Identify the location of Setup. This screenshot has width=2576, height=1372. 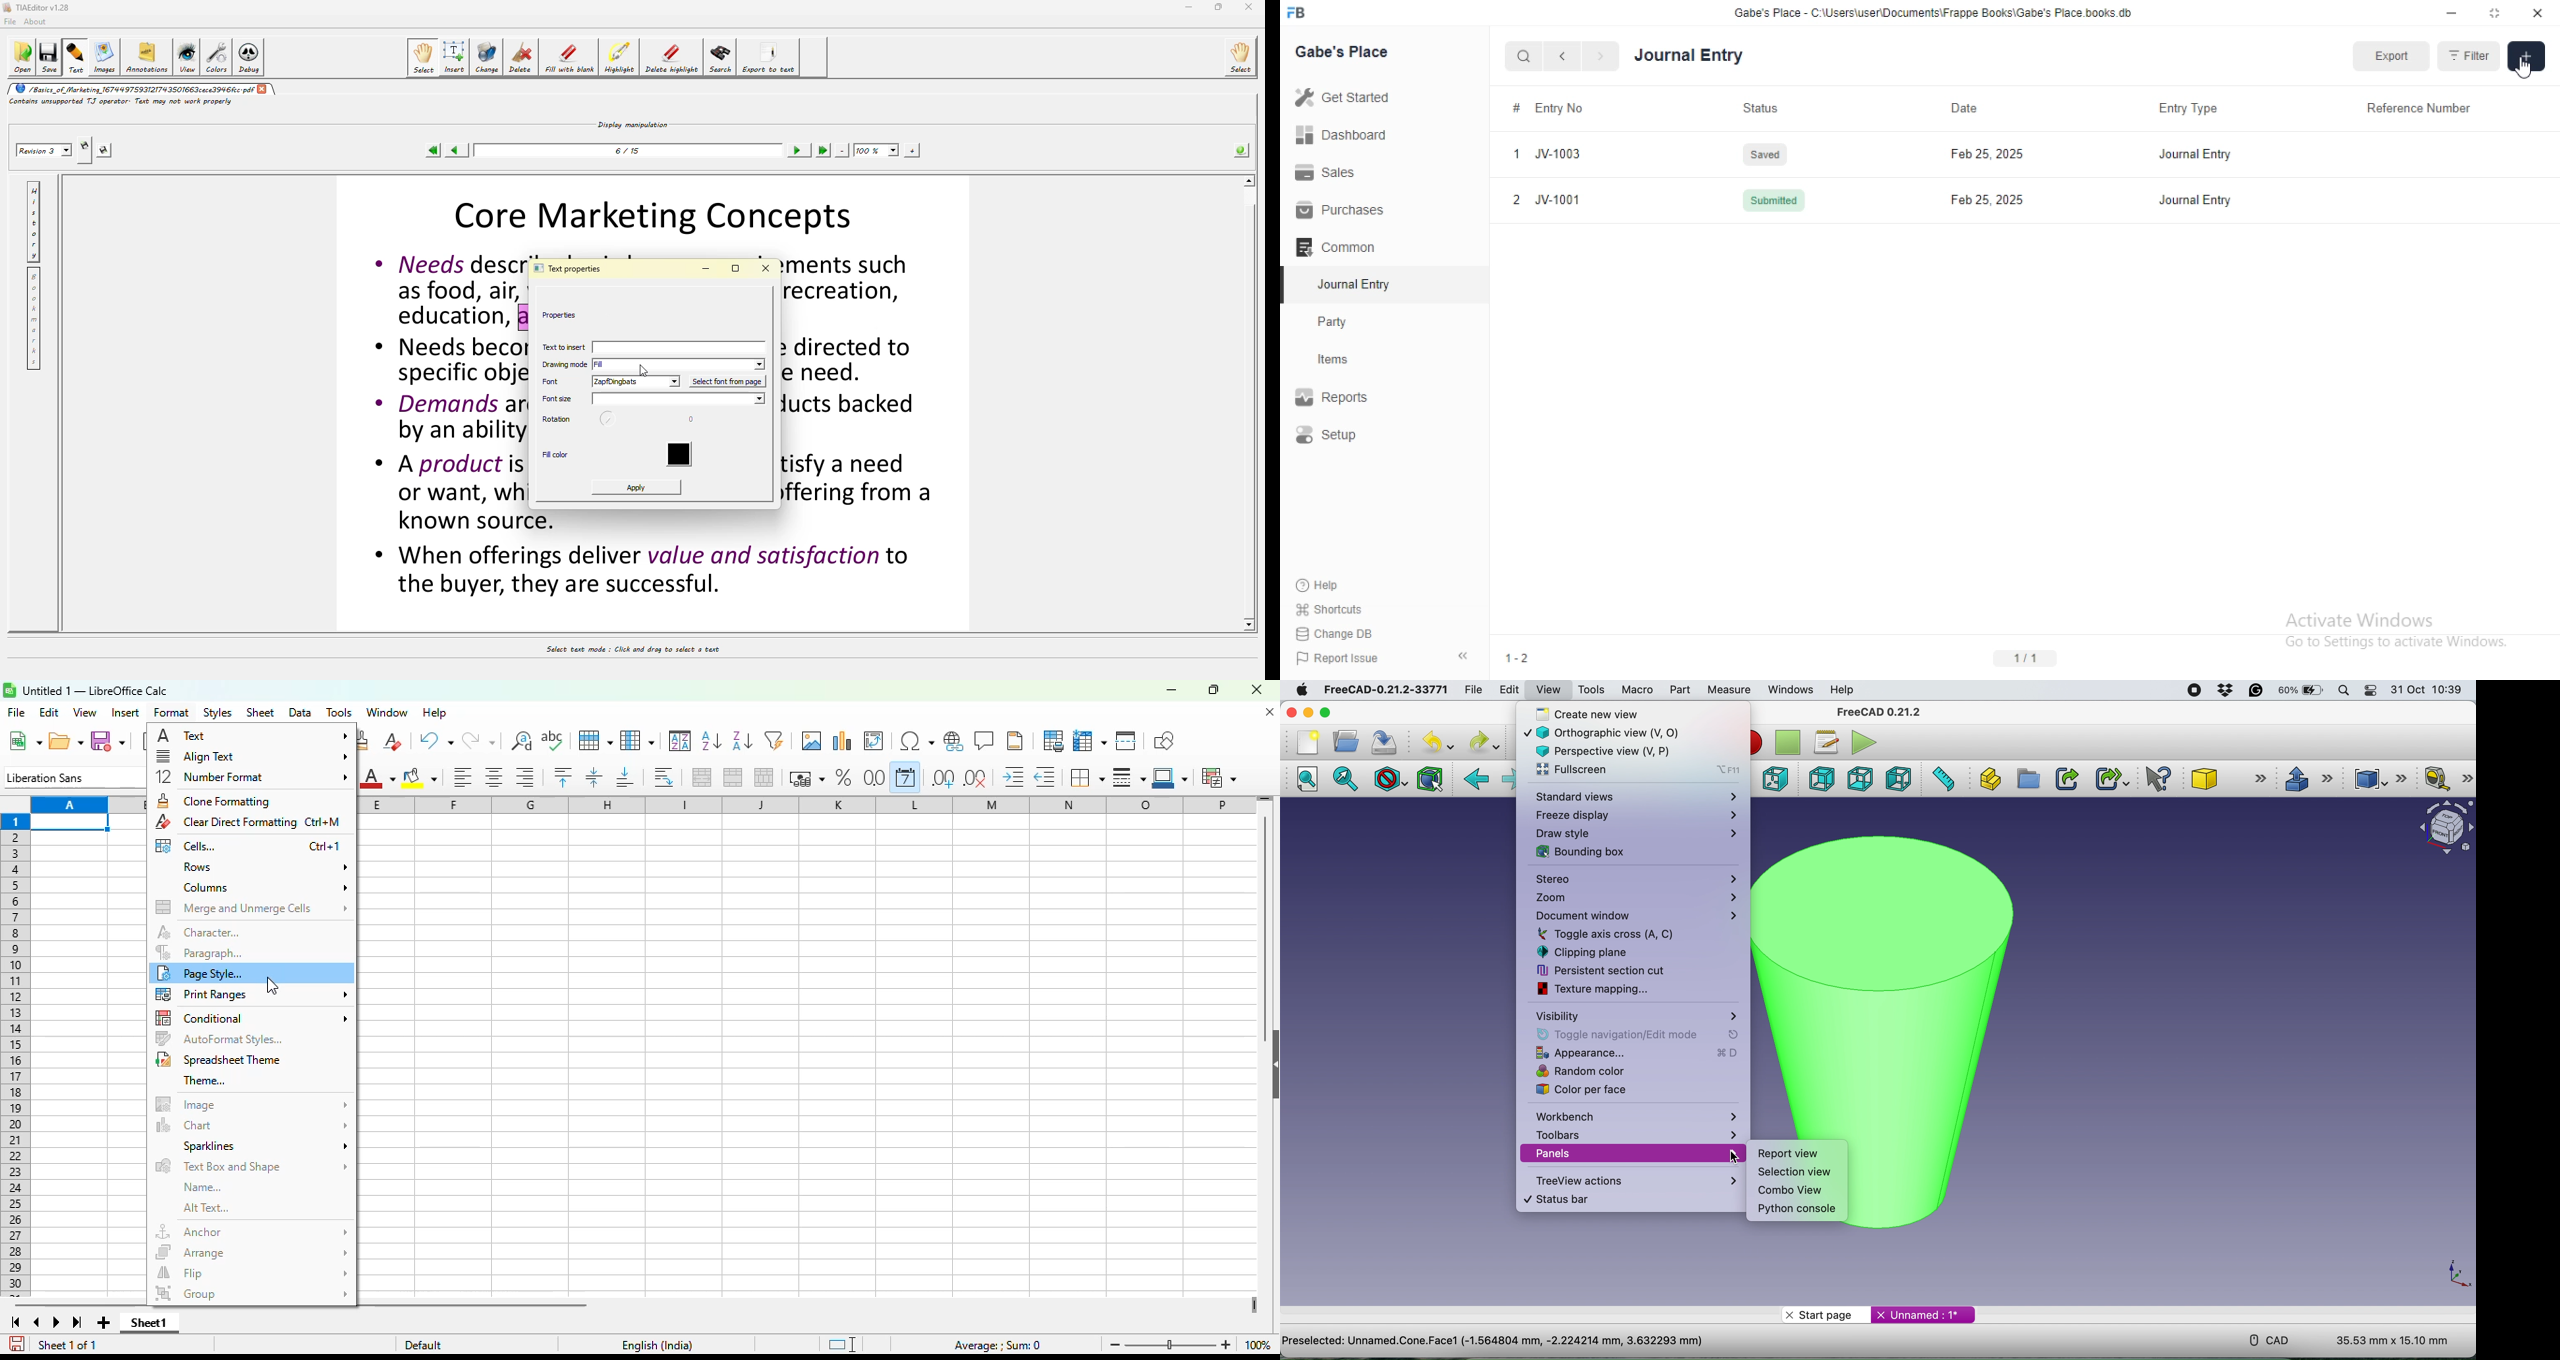
(1329, 434).